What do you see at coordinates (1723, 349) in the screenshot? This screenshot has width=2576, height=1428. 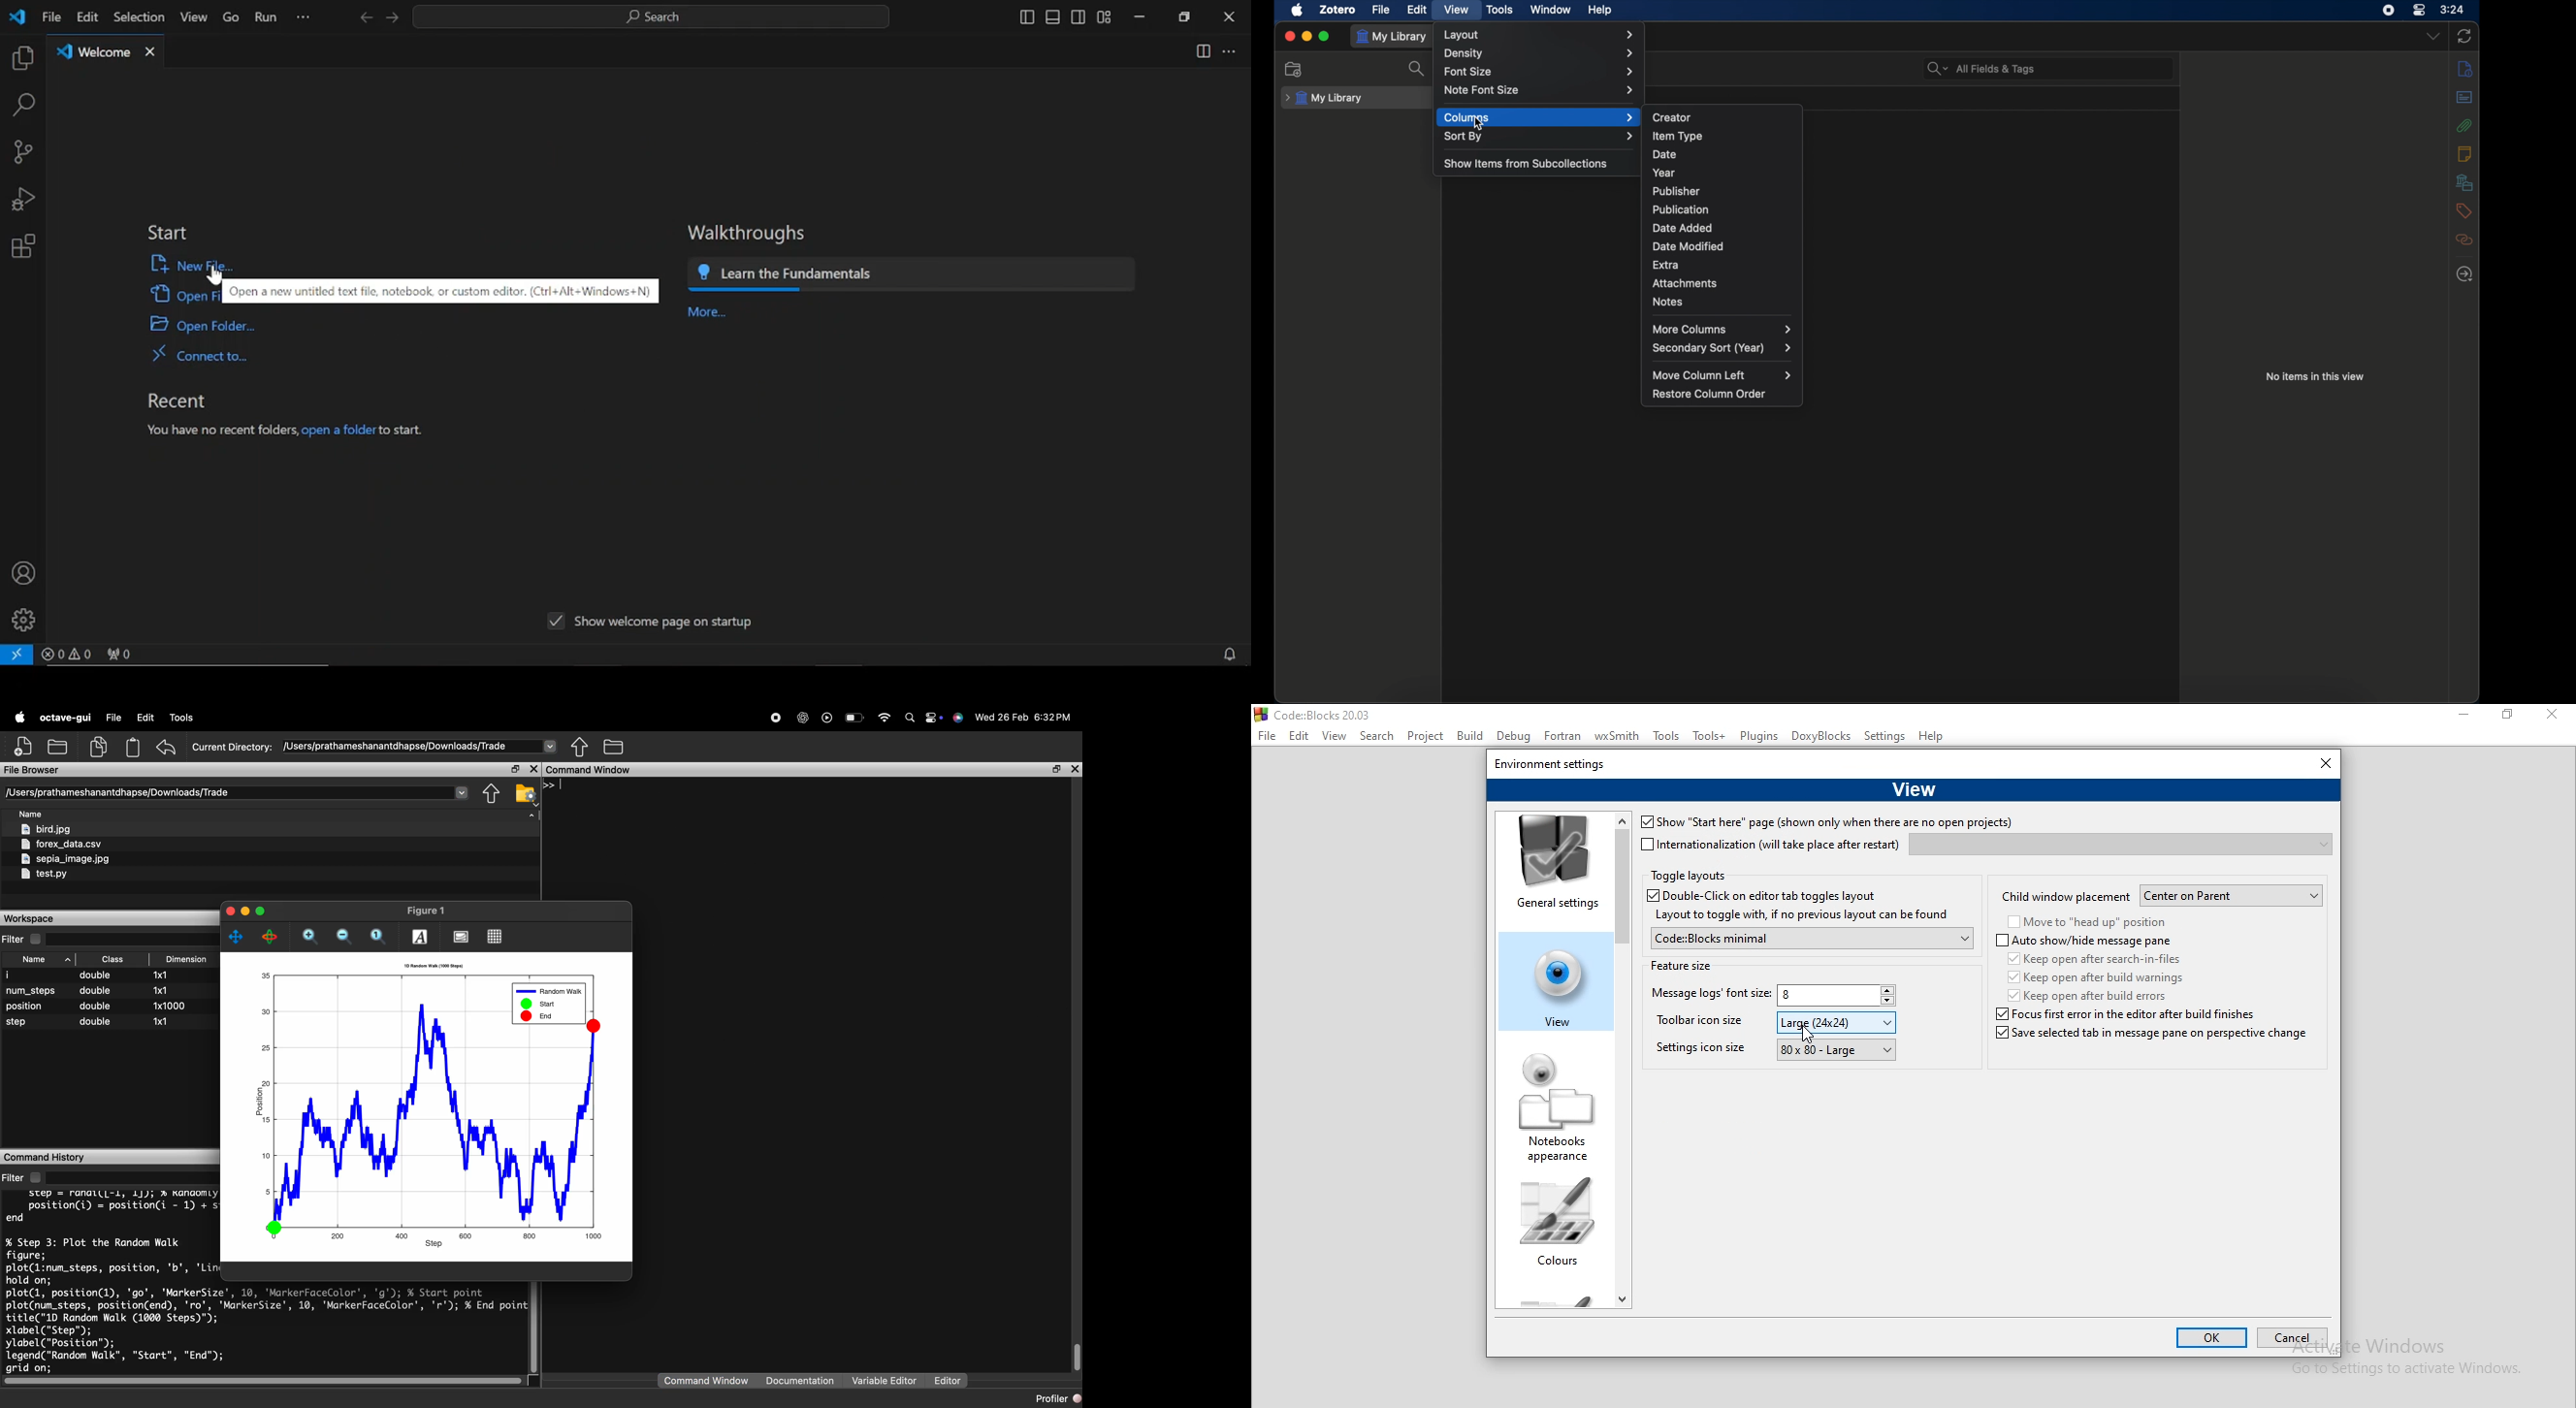 I see `secondary sort` at bounding box center [1723, 349].